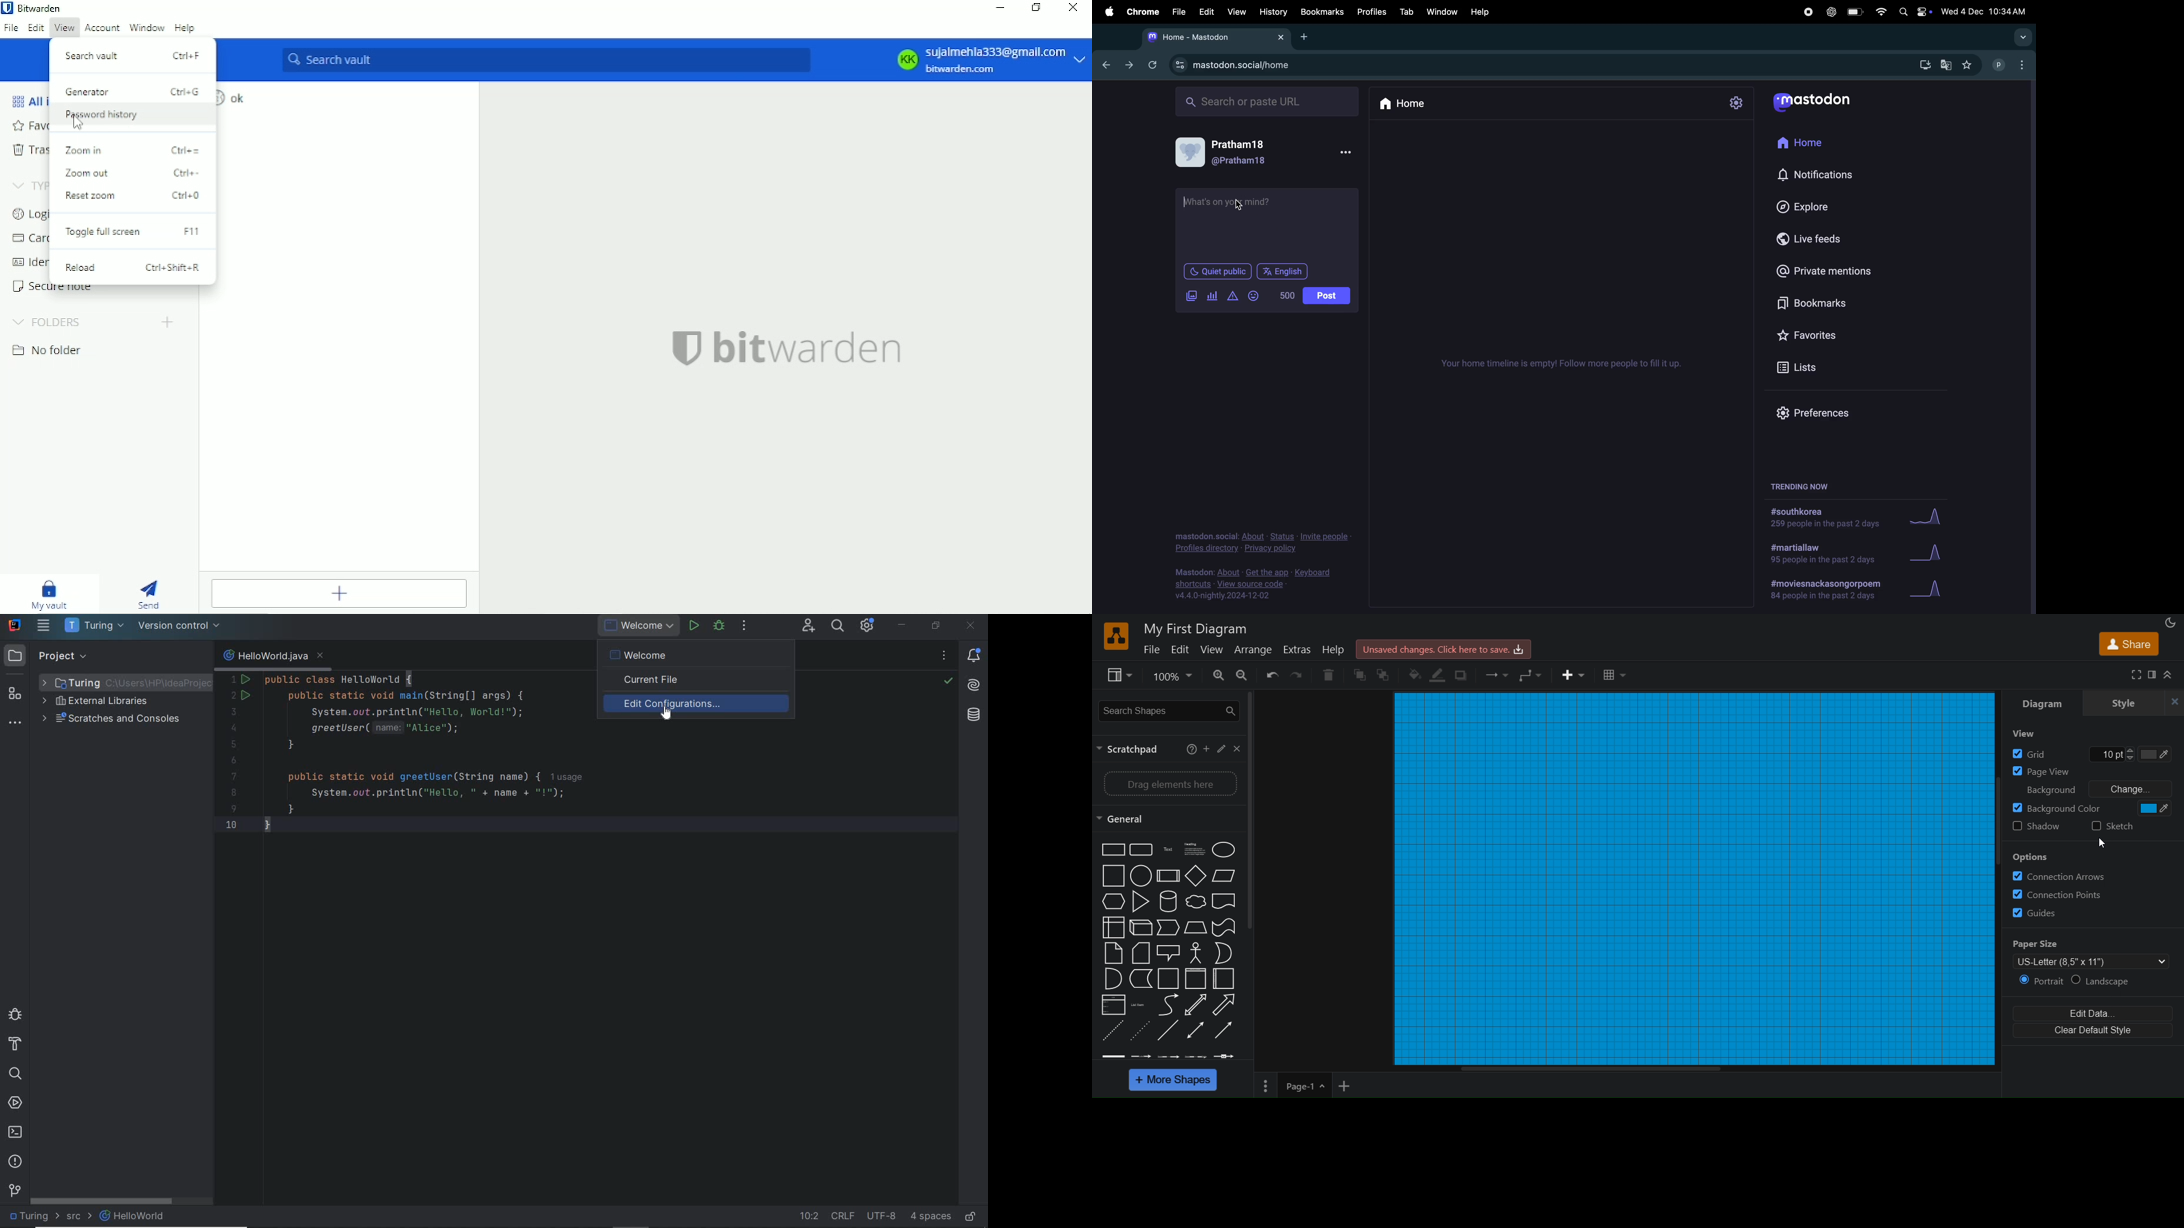 The height and width of the screenshot is (1232, 2184). I want to click on Bookmarks, so click(1322, 12).